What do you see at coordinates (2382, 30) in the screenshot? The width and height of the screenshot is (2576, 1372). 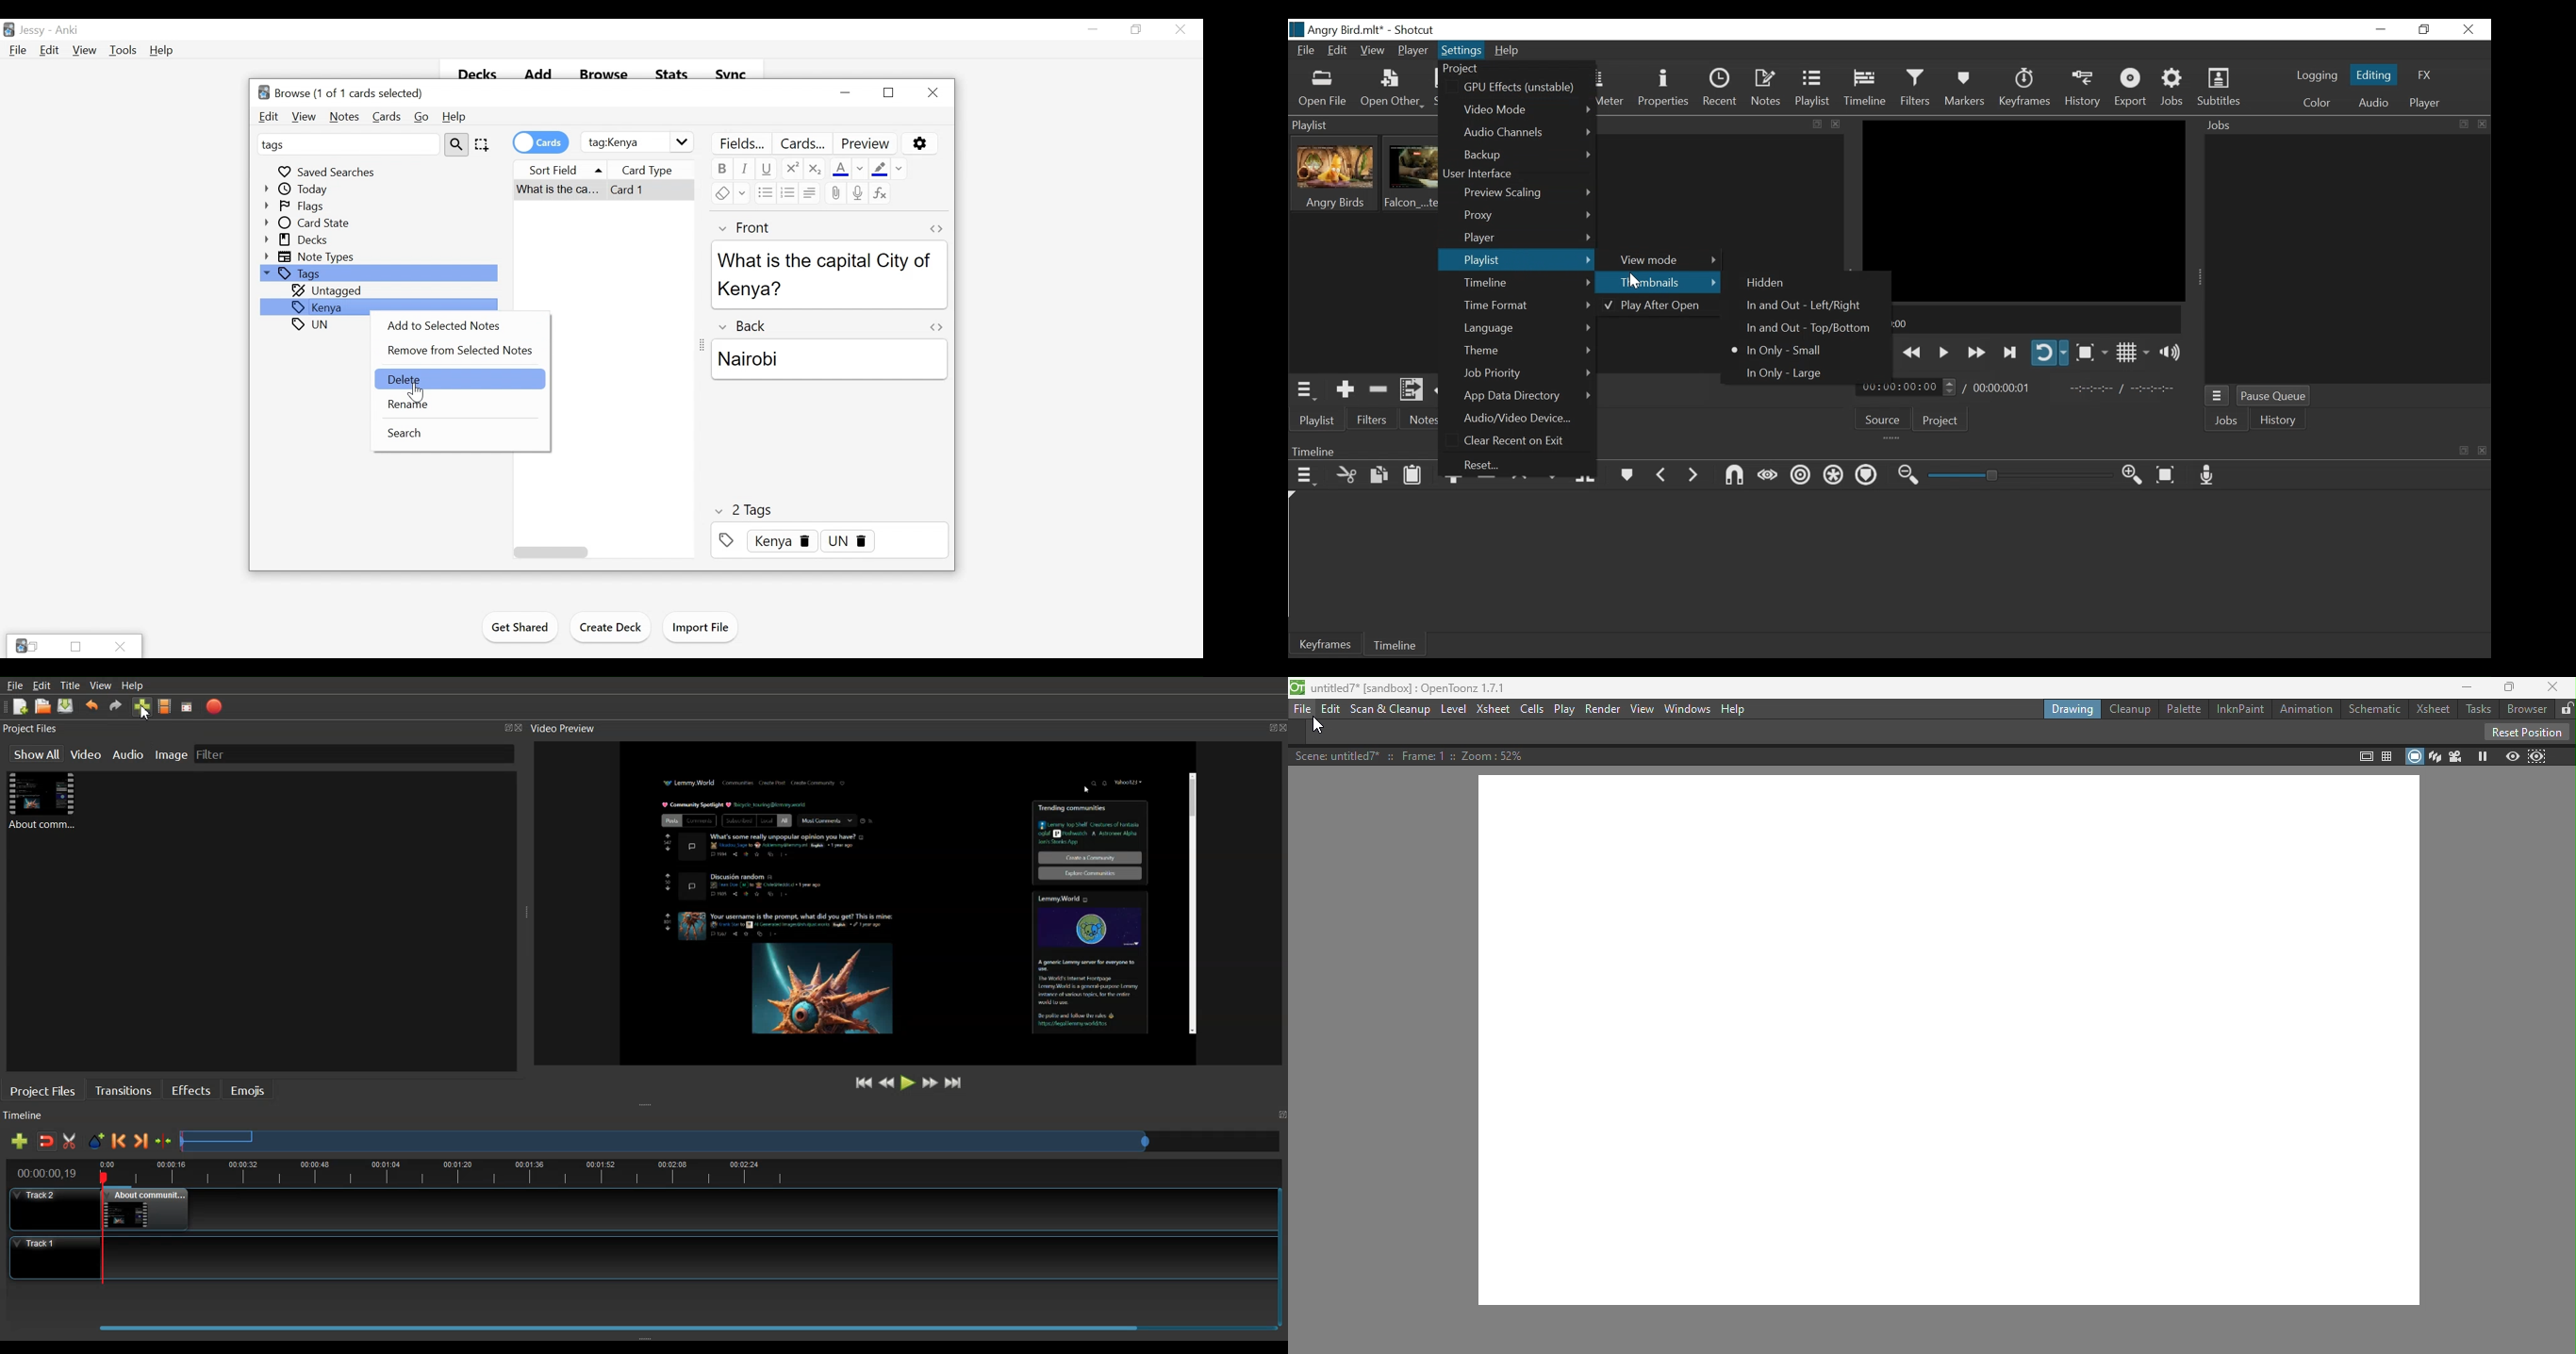 I see `minimize` at bounding box center [2382, 30].